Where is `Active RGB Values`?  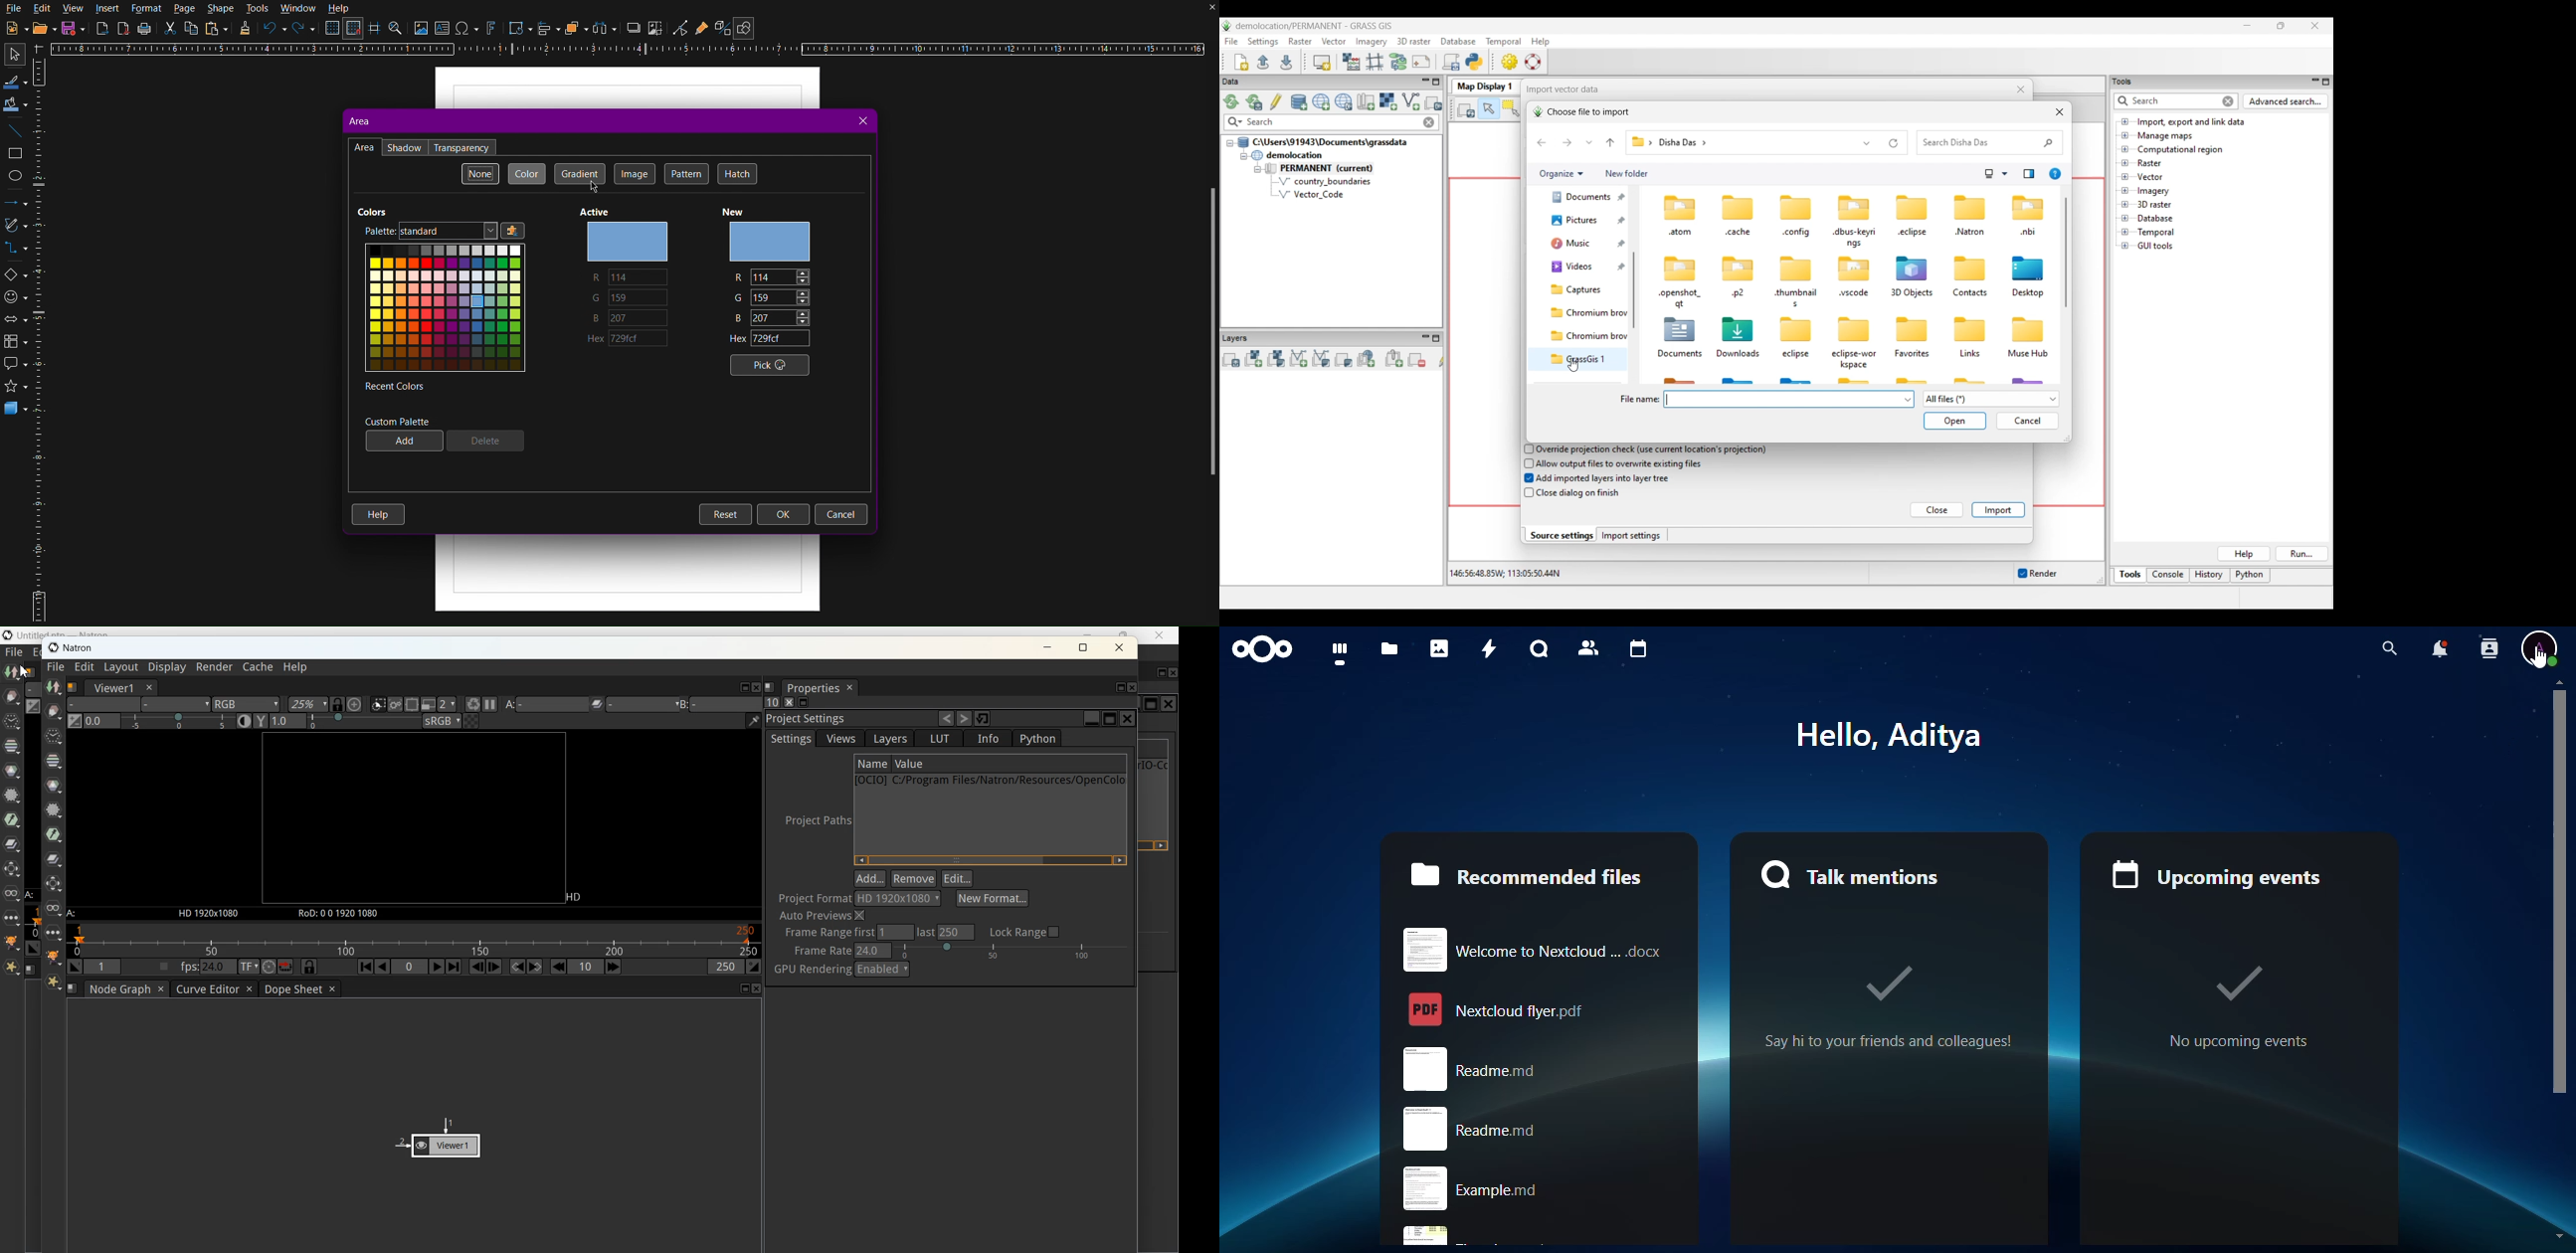 Active RGB Values is located at coordinates (633, 296).